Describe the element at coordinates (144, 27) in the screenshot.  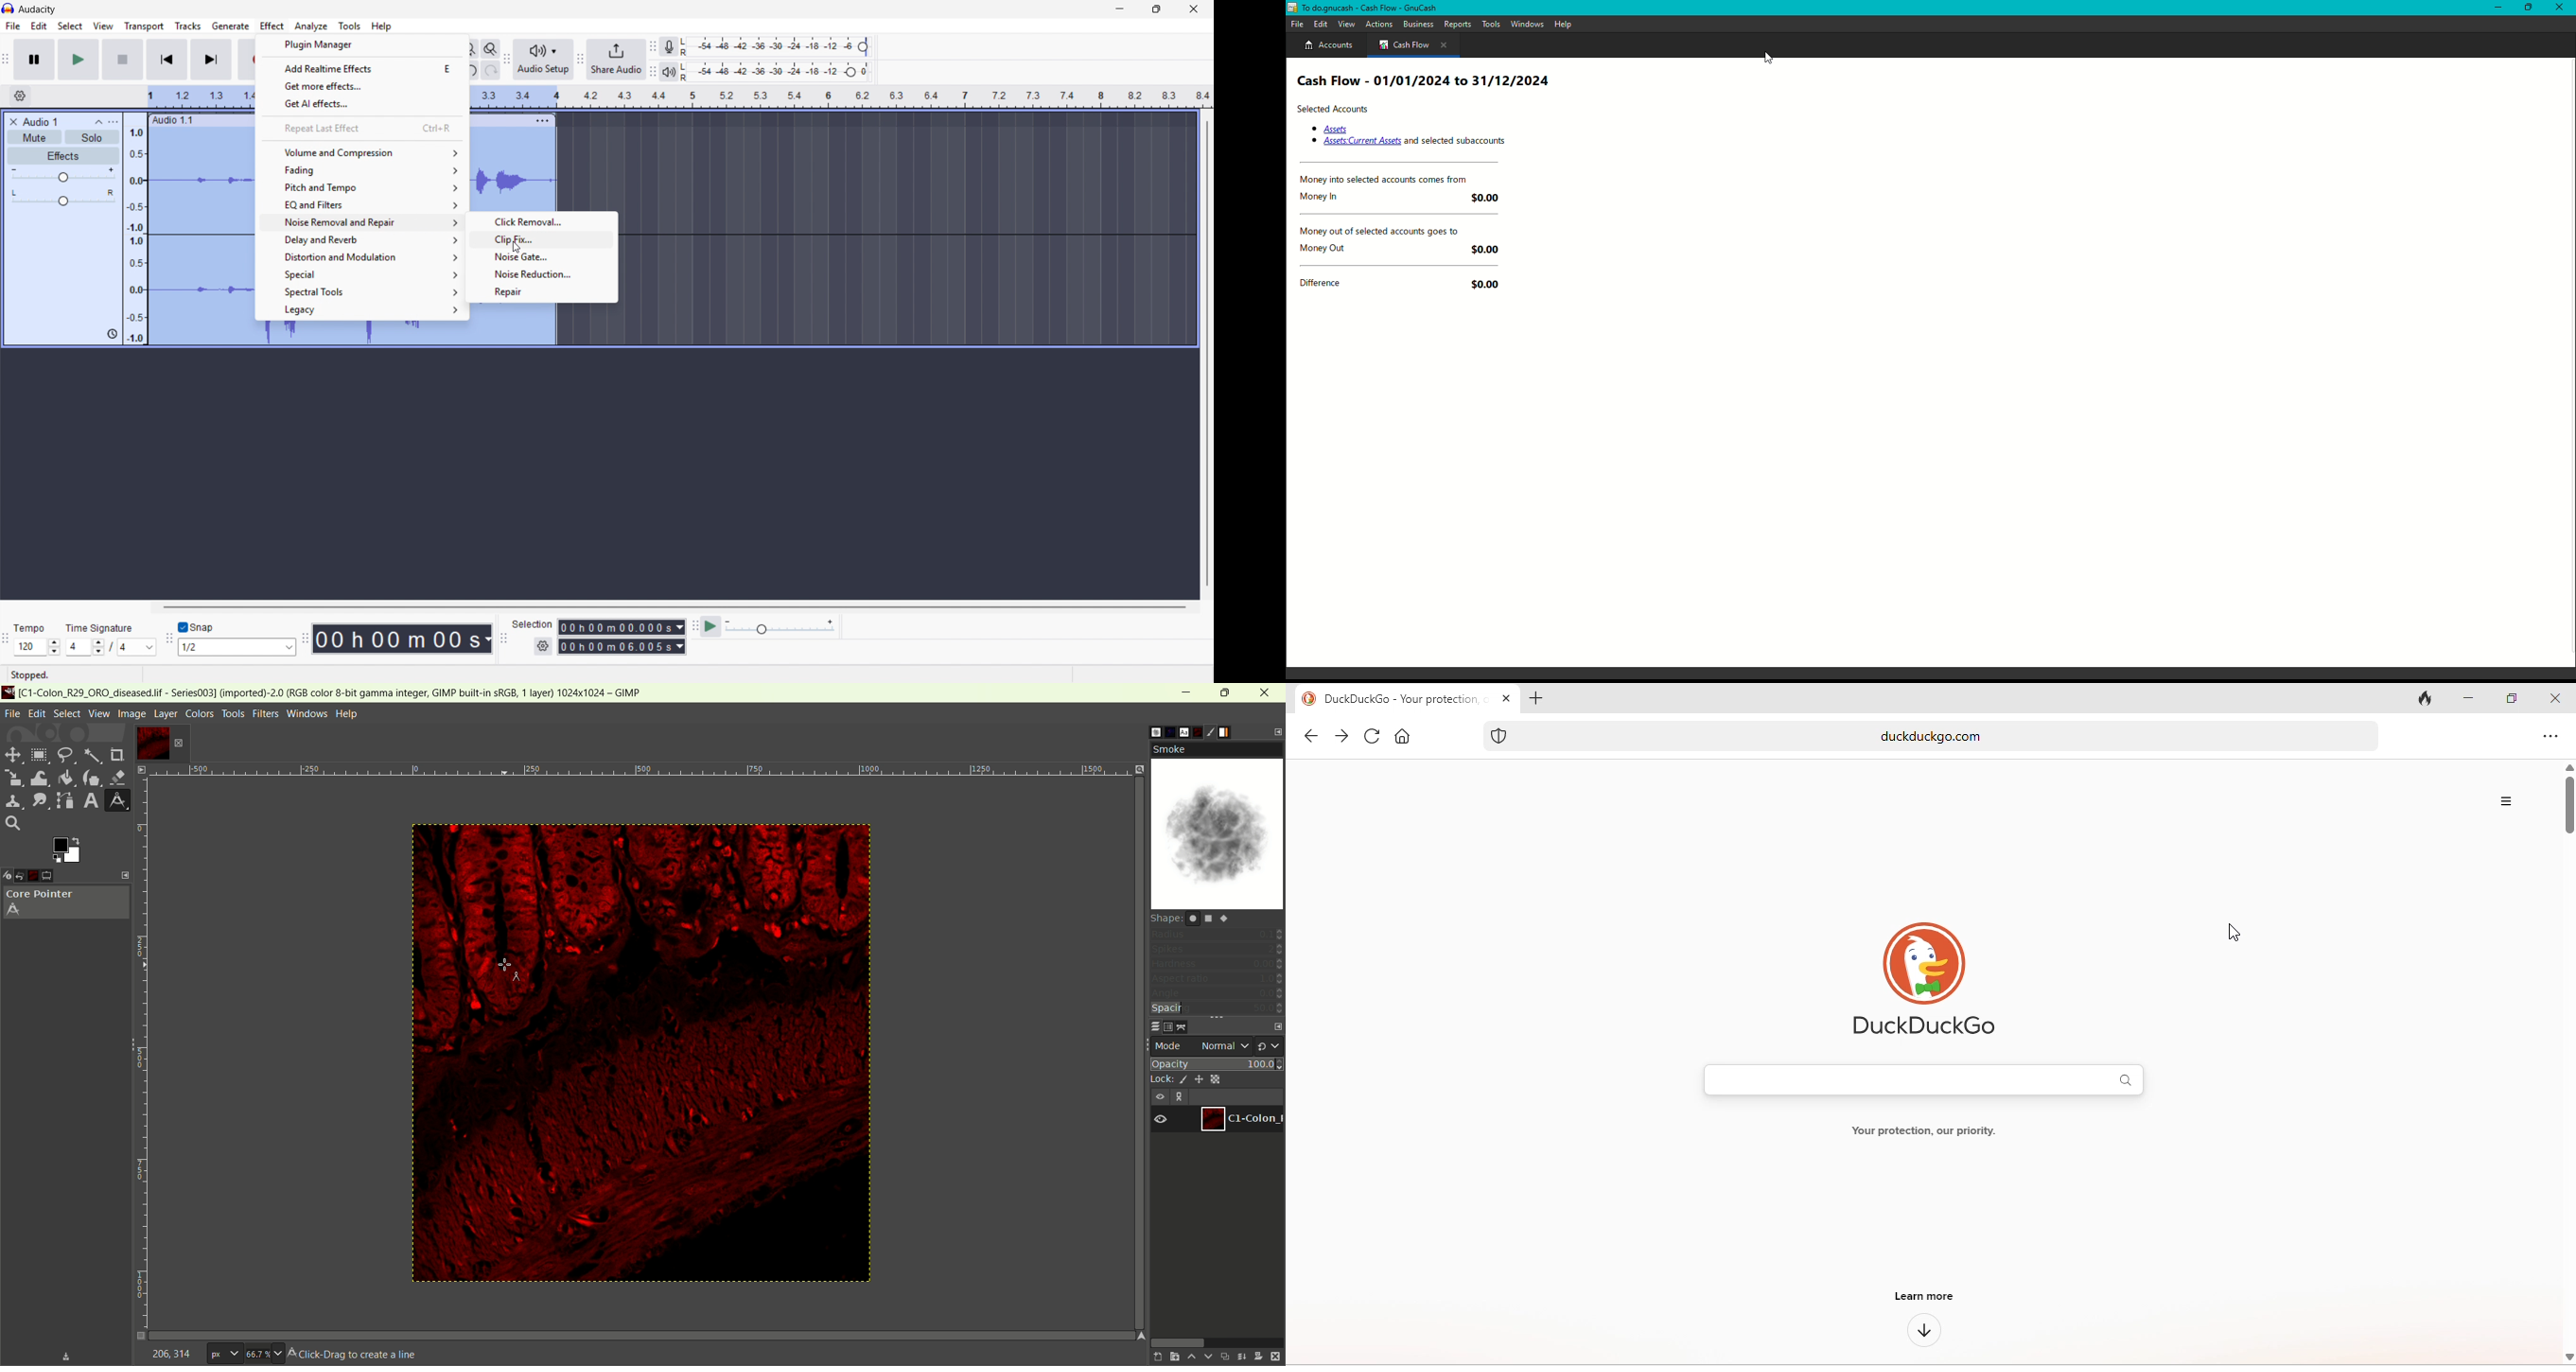
I see `Transport` at that location.